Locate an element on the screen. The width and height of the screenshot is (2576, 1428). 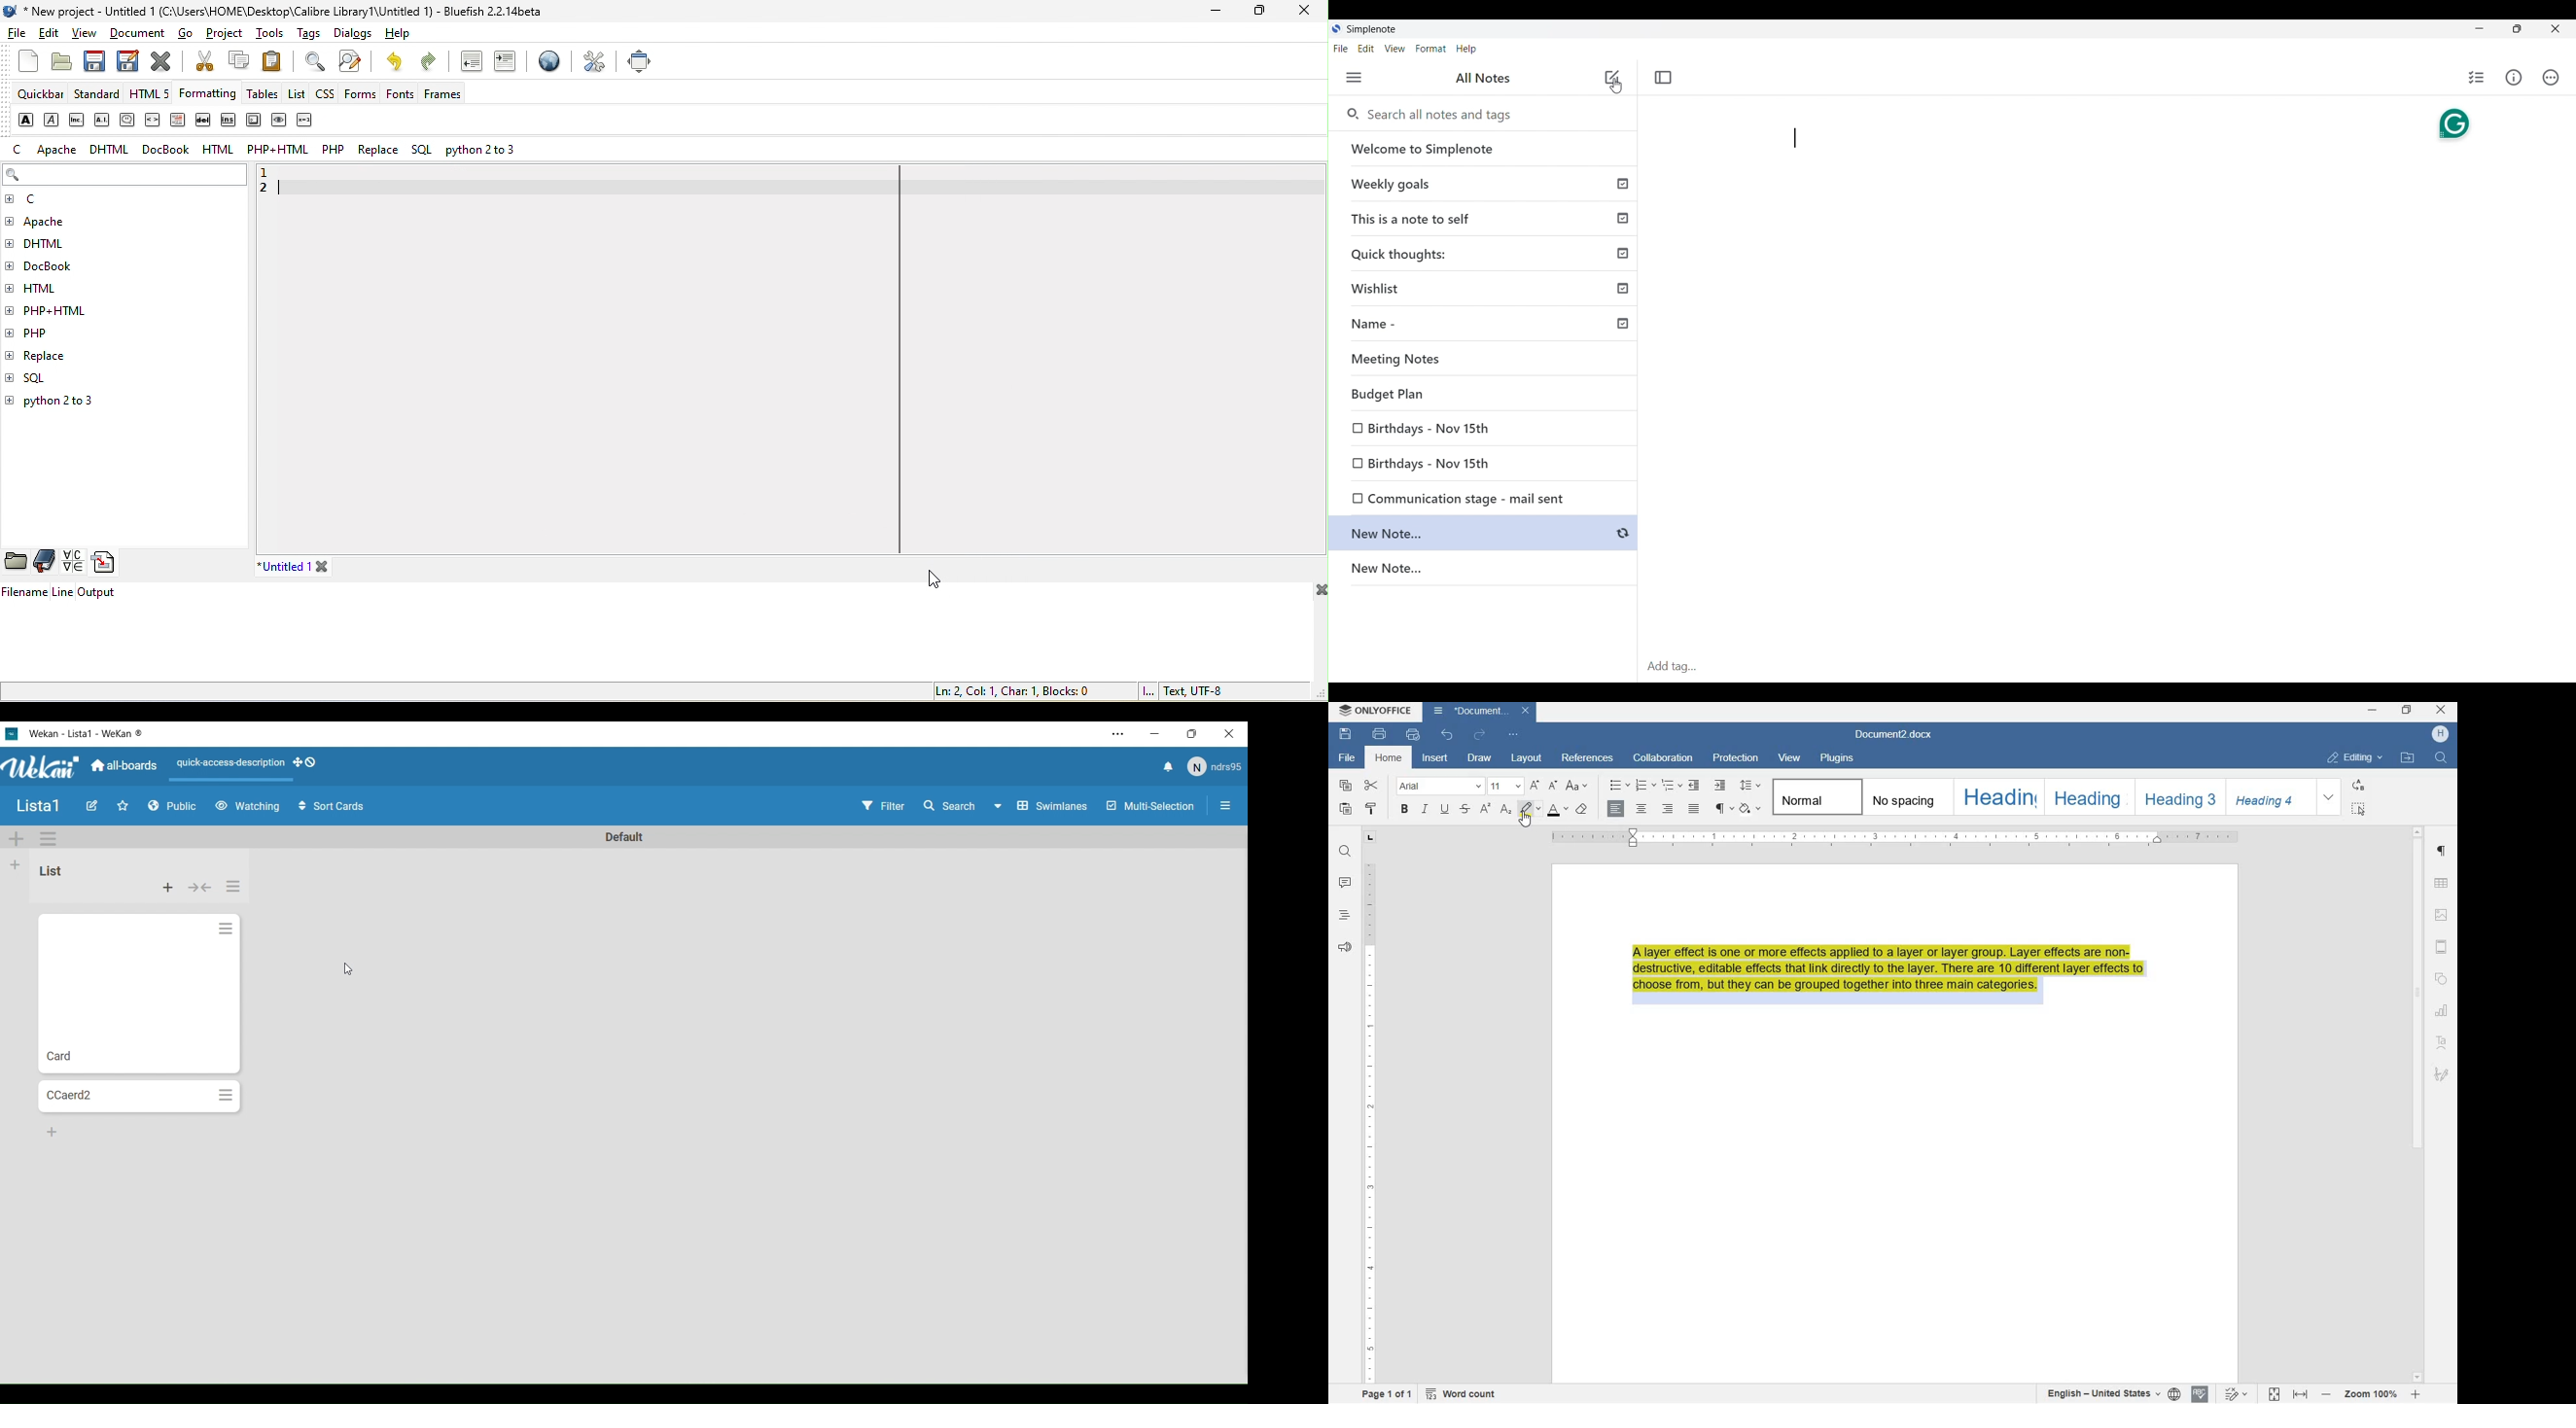
RULER is located at coordinates (1368, 1122).